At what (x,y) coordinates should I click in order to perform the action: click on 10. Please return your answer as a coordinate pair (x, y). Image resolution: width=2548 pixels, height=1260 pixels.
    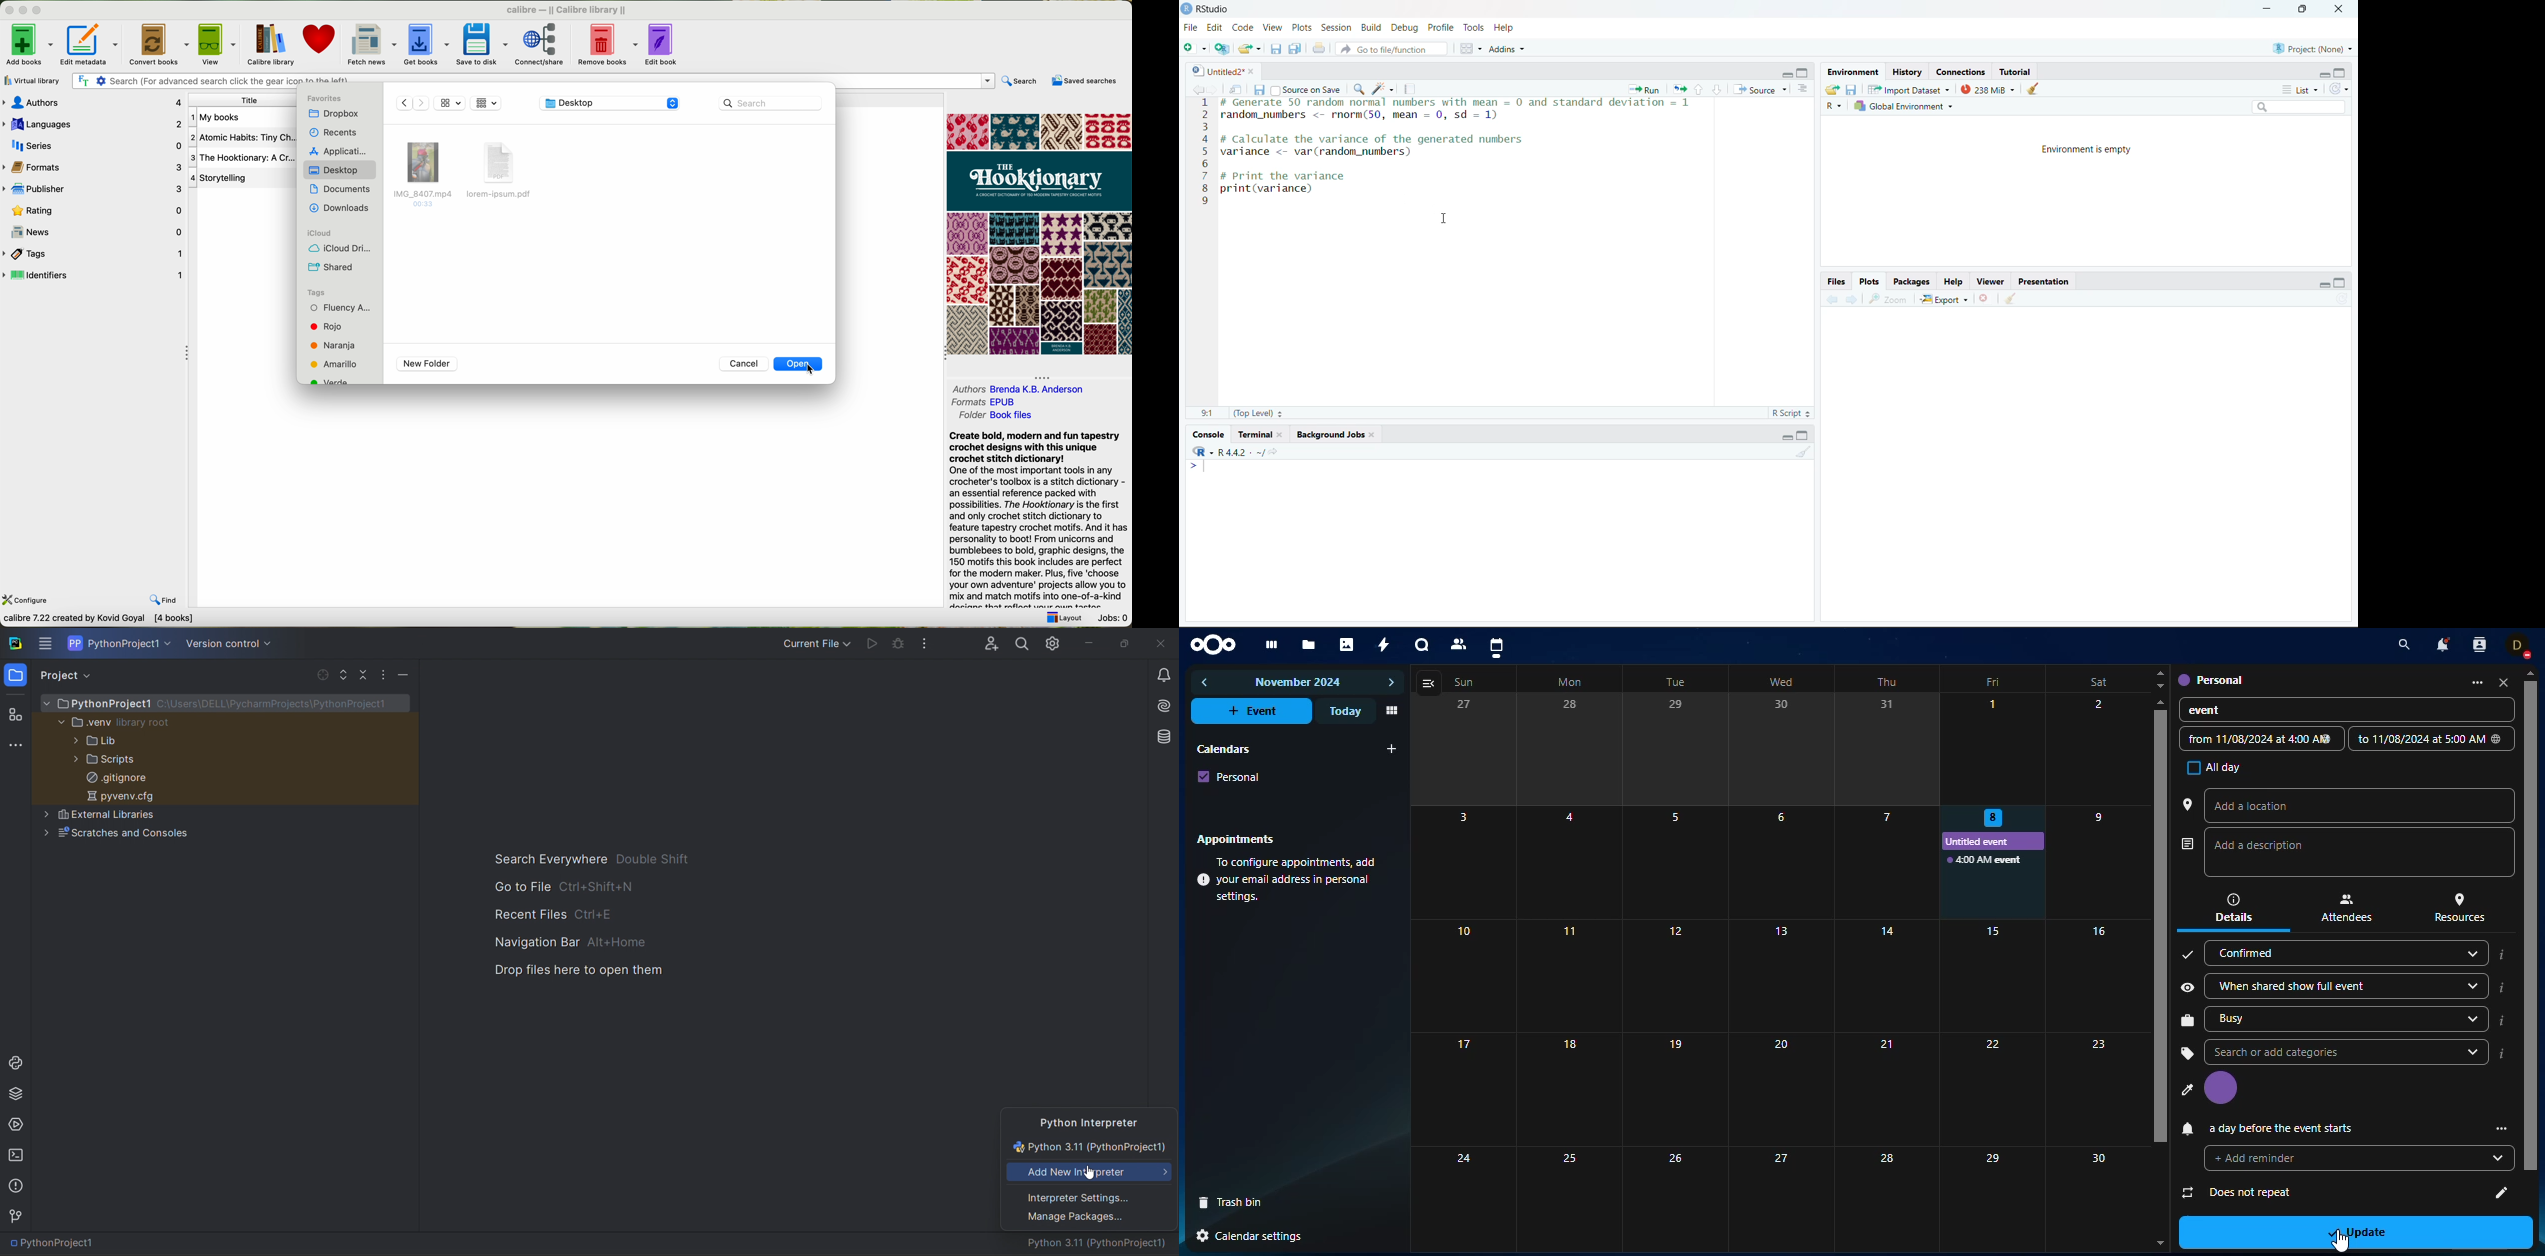
    Looking at the image, I should click on (1465, 976).